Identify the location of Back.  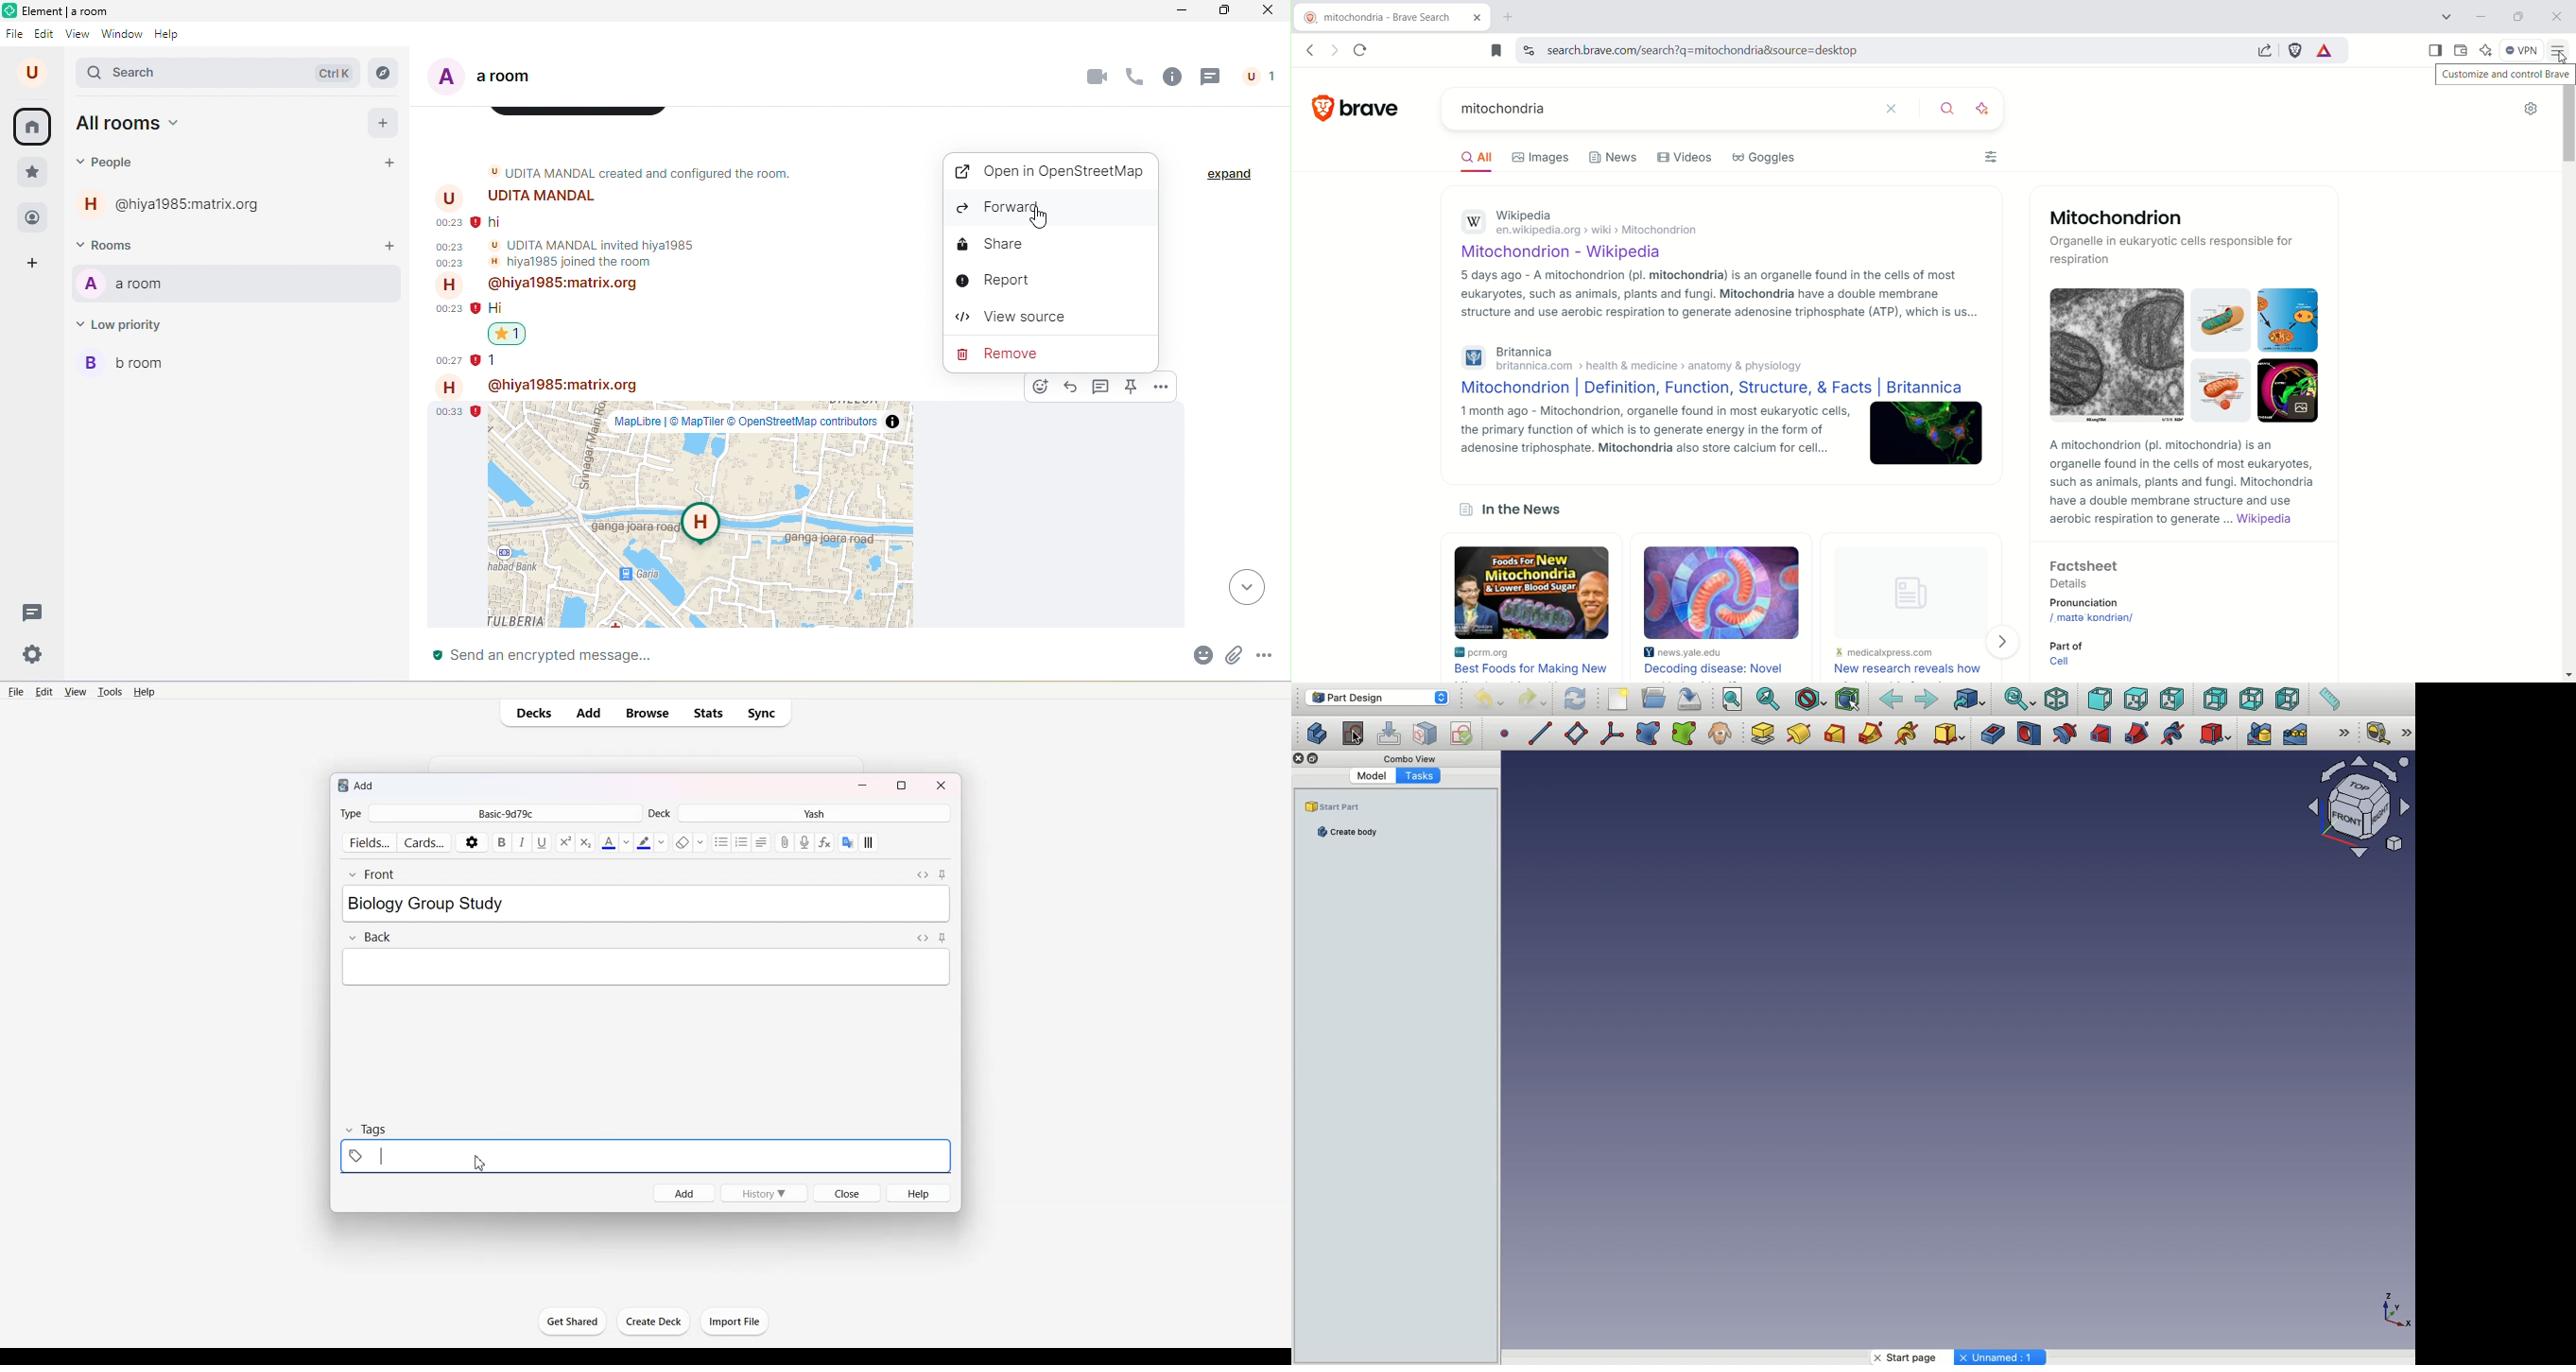
(2217, 699).